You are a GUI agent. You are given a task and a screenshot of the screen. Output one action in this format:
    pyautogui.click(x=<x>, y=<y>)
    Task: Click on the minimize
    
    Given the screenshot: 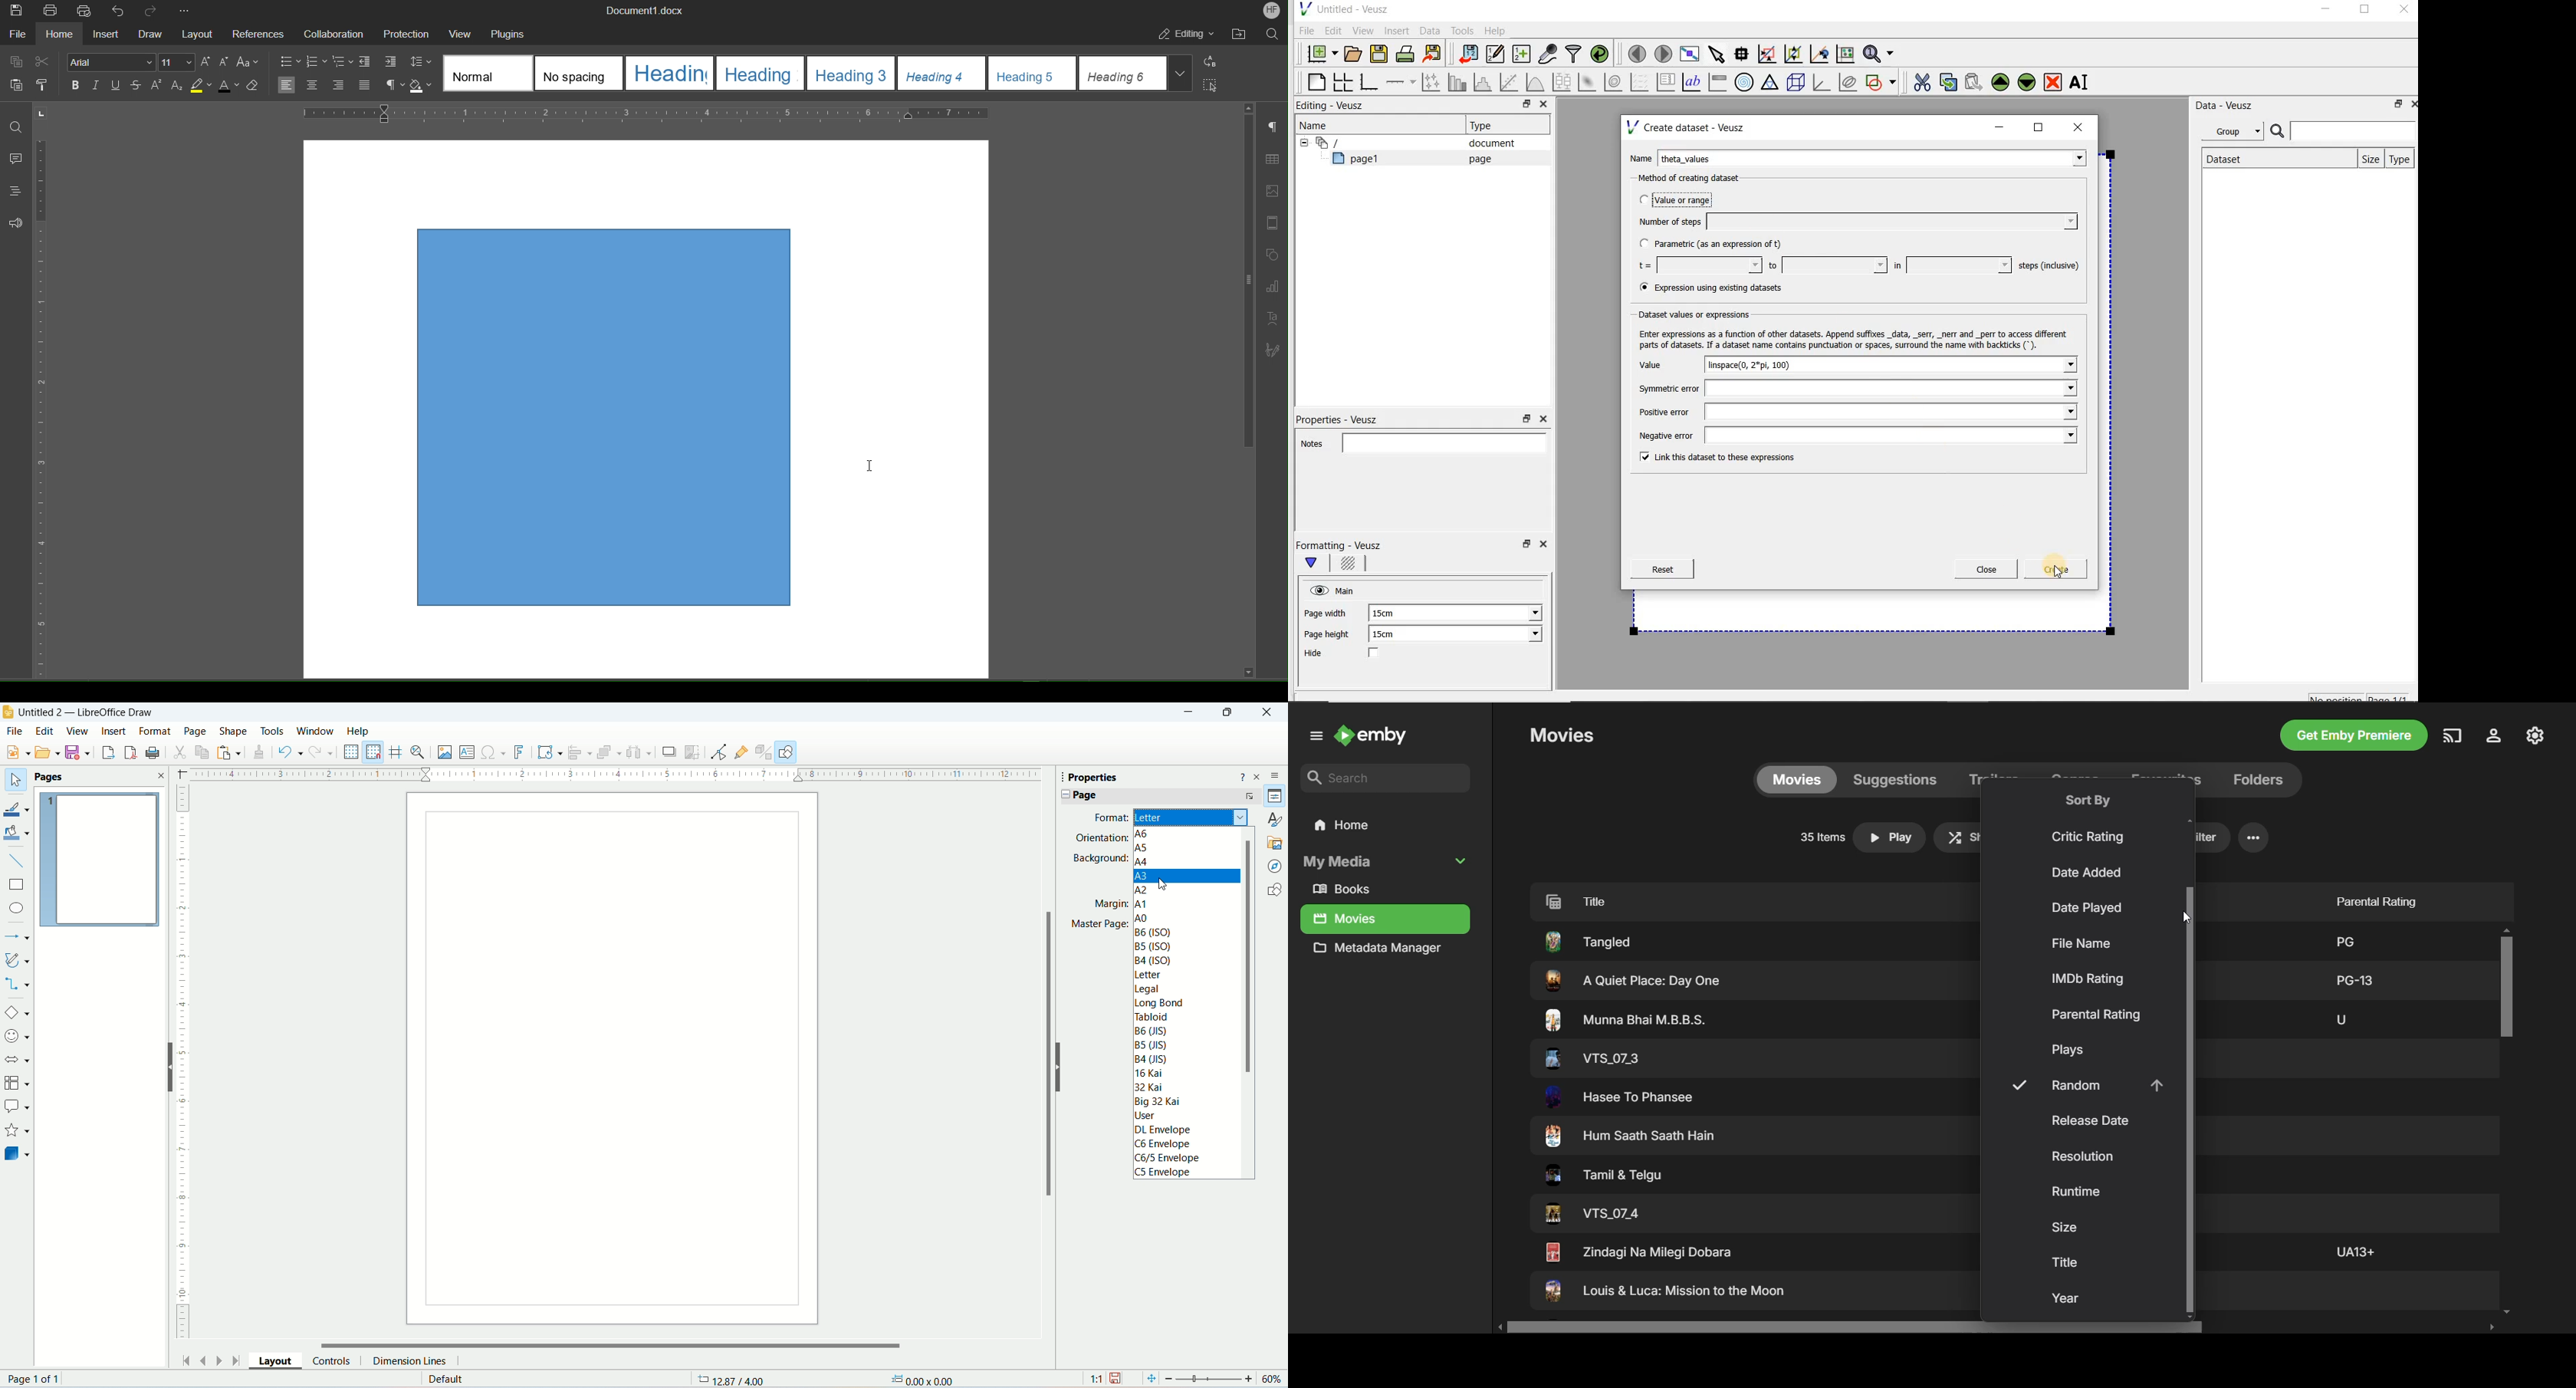 What is the action you would take?
    pyautogui.click(x=1193, y=712)
    